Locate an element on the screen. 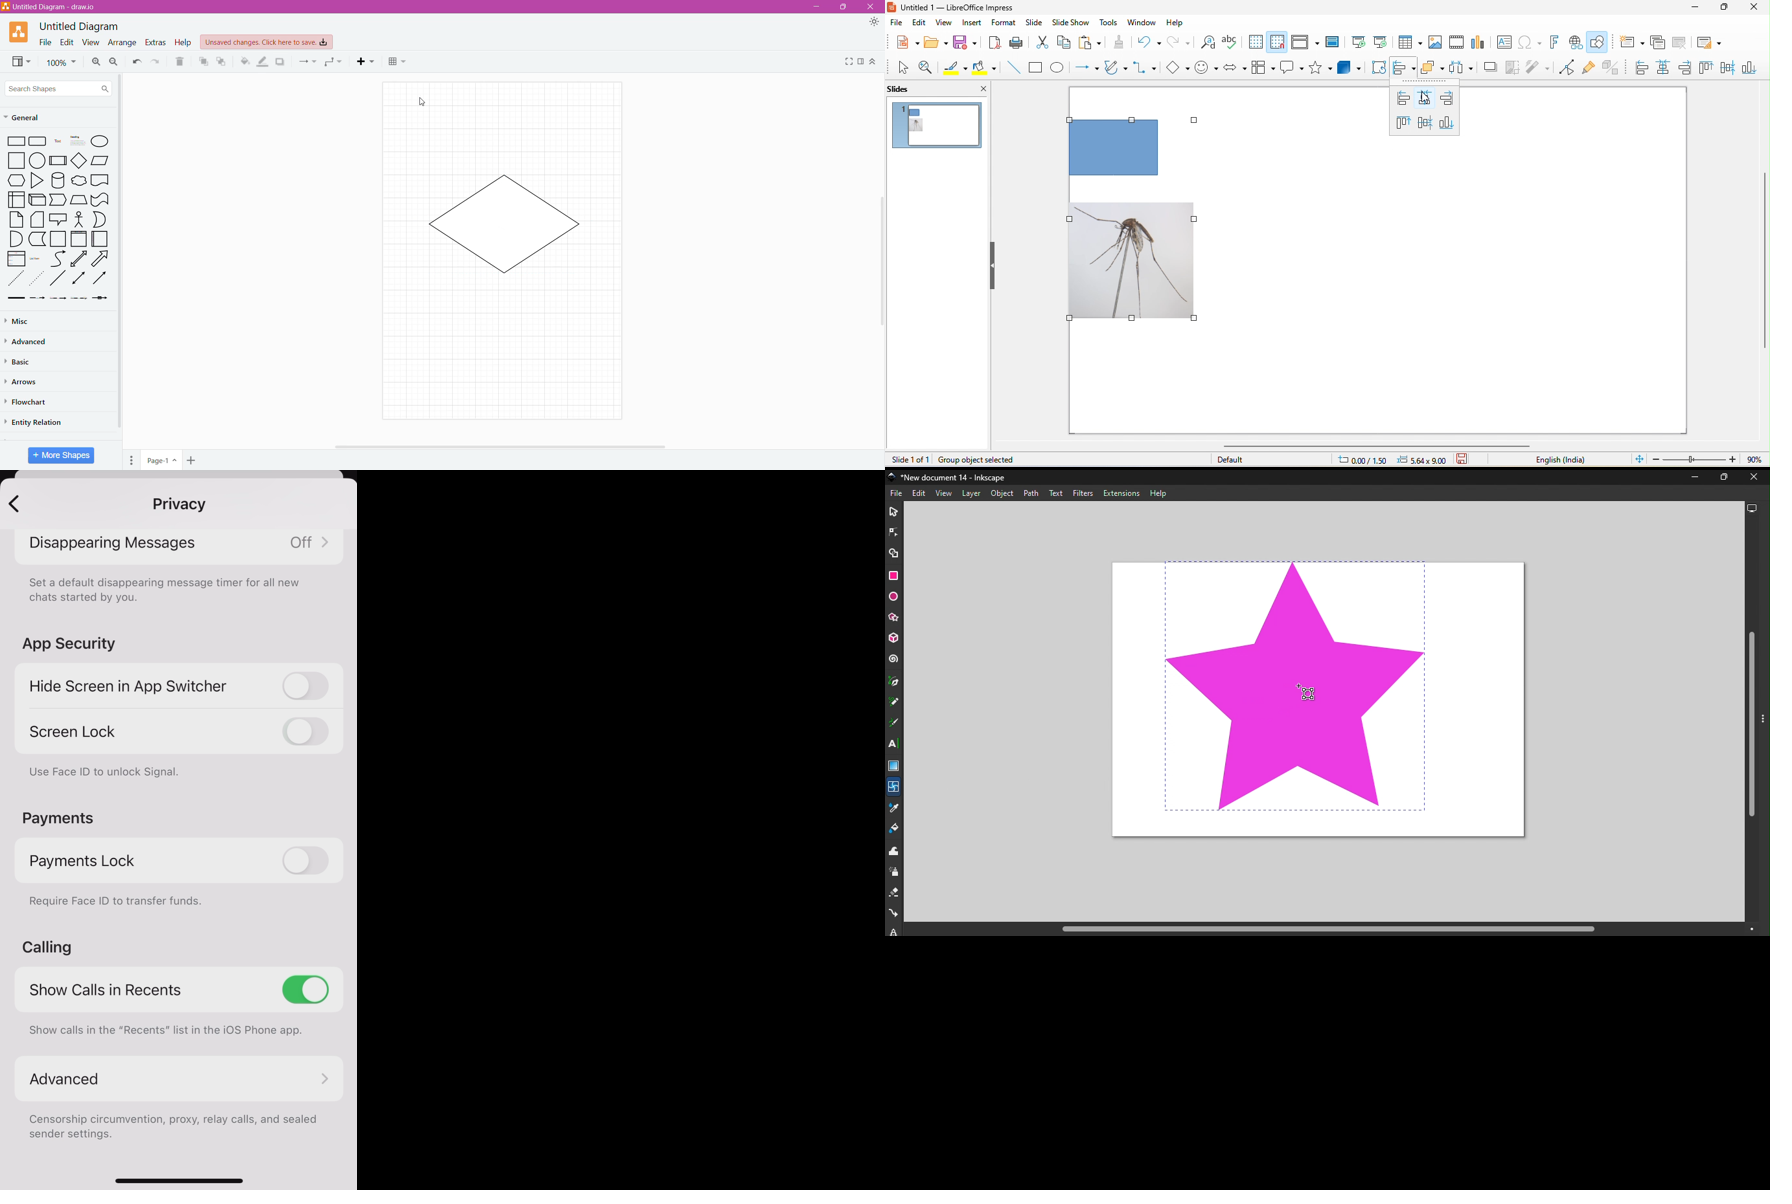 This screenshot has height=1204, width=1792. Undo is located at coordinates (136, 62).